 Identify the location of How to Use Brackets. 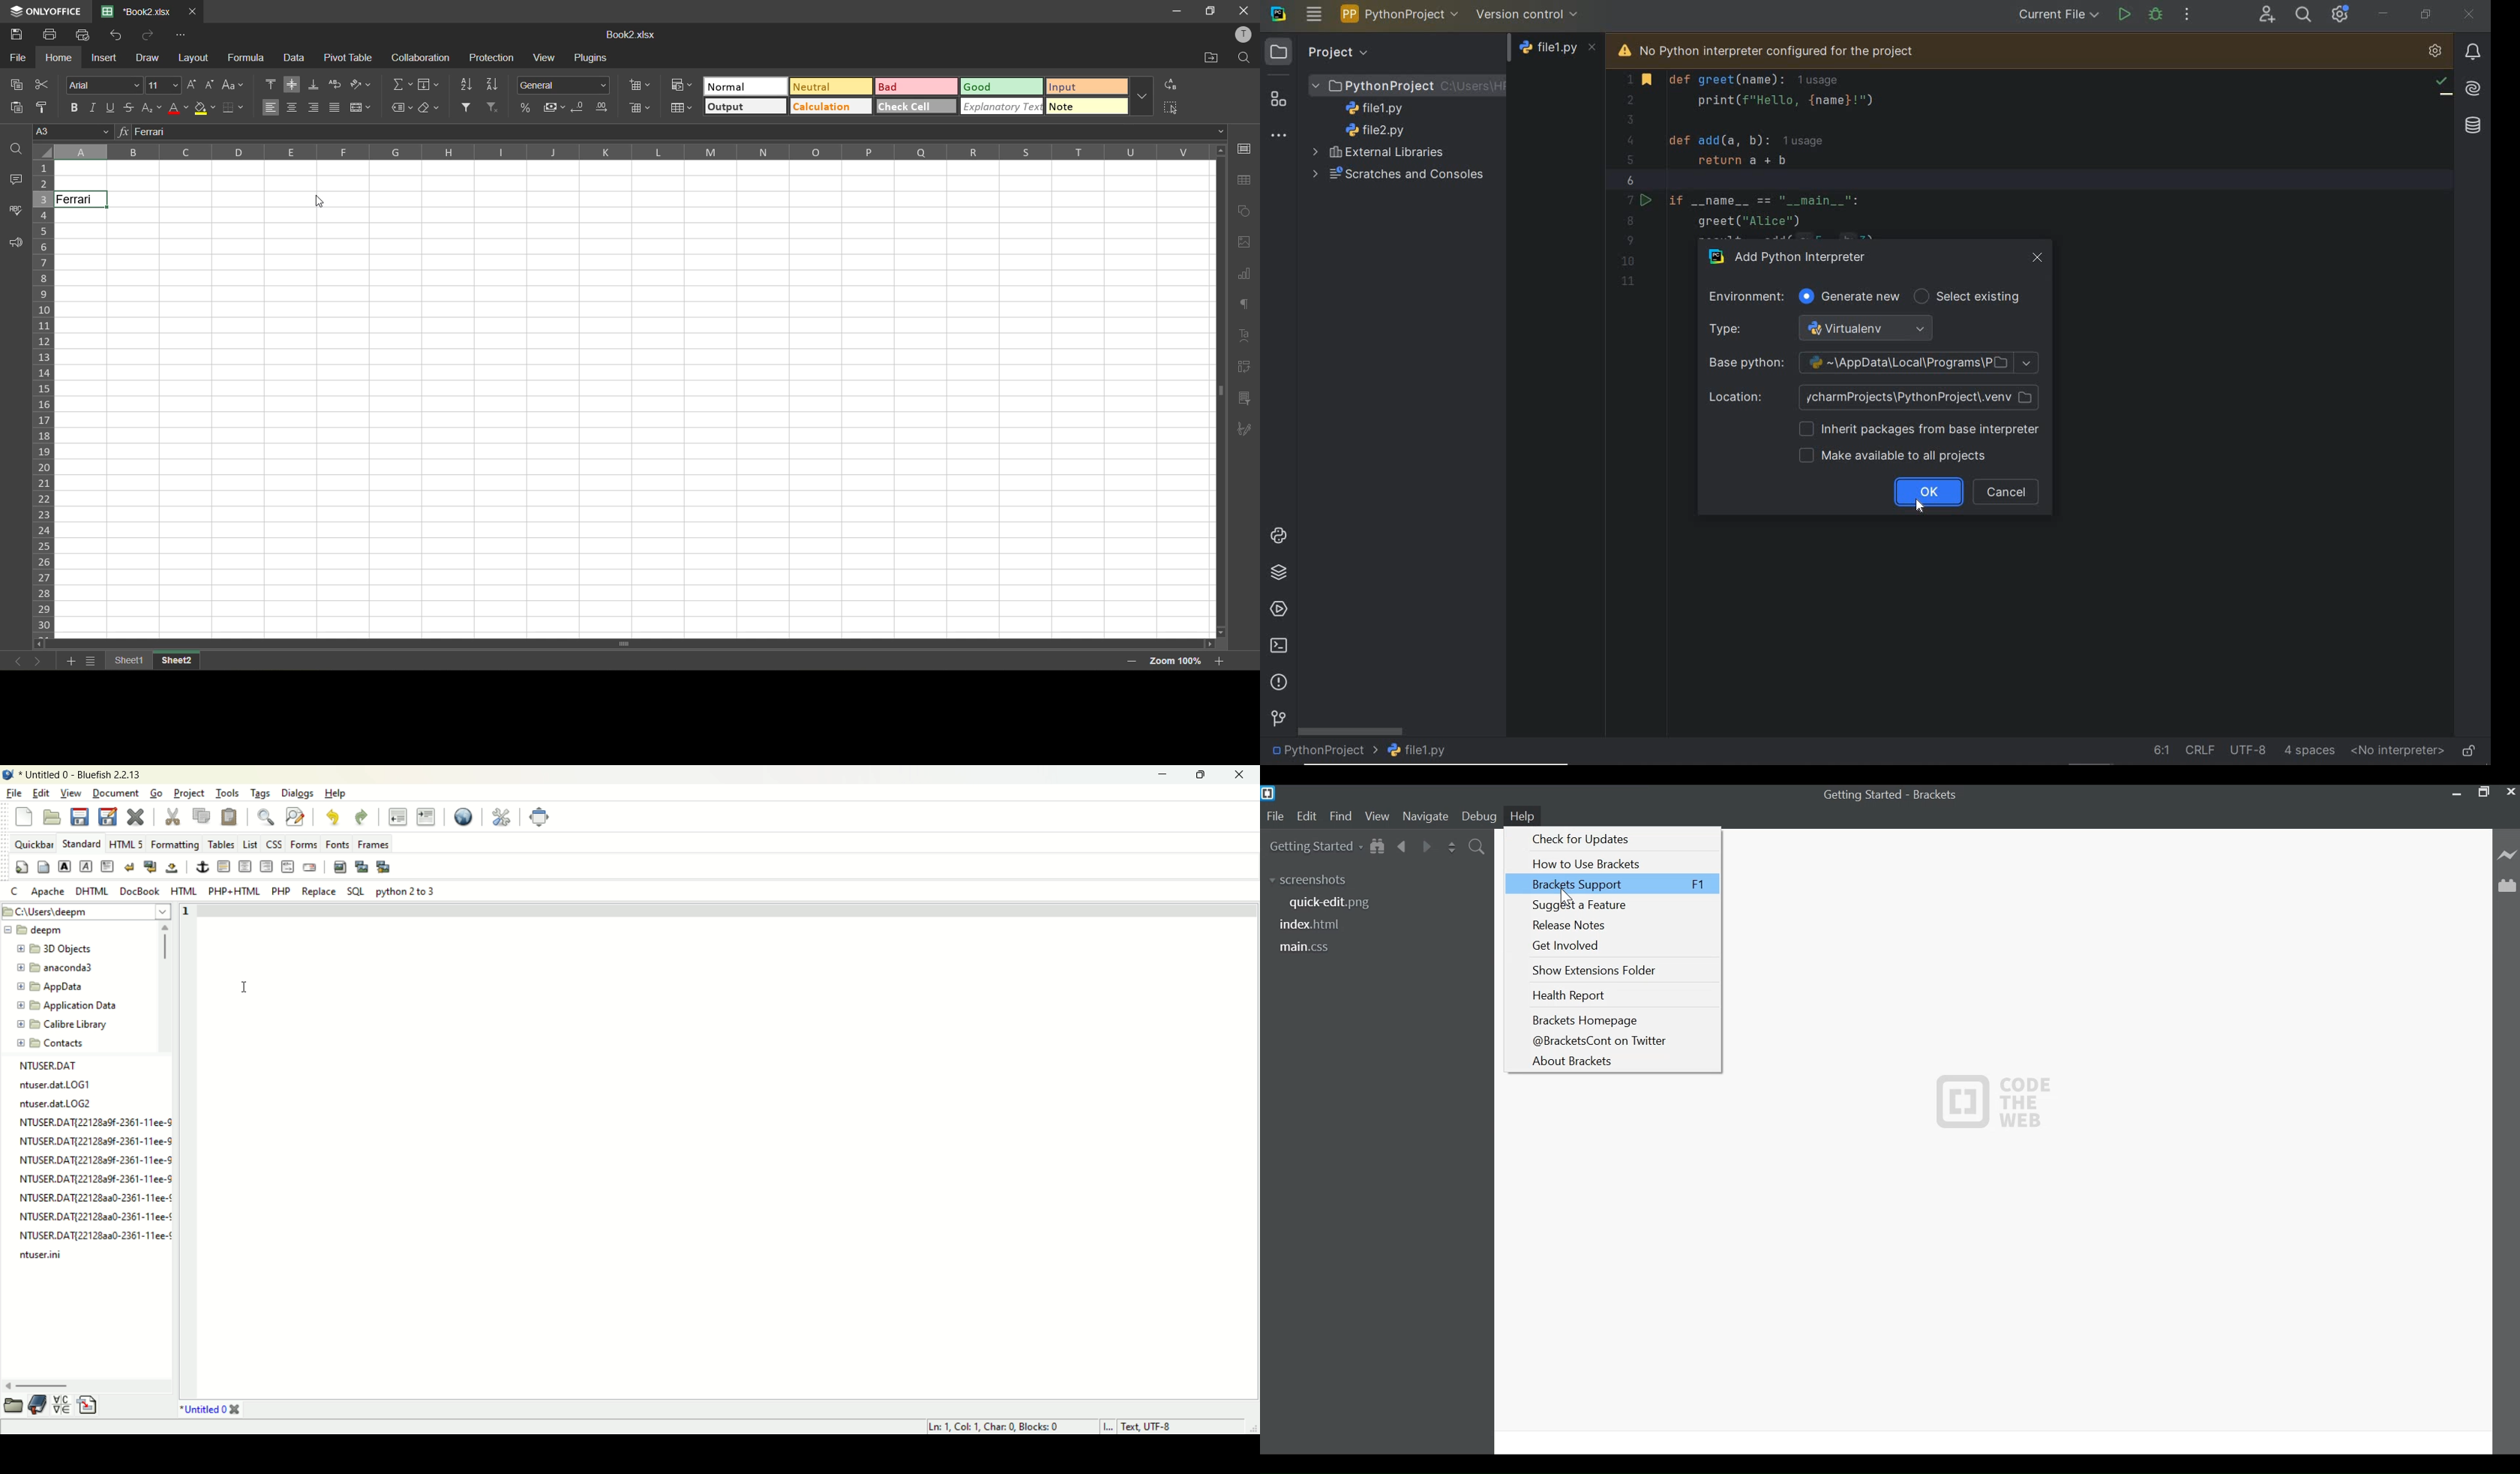
(1621, 864).